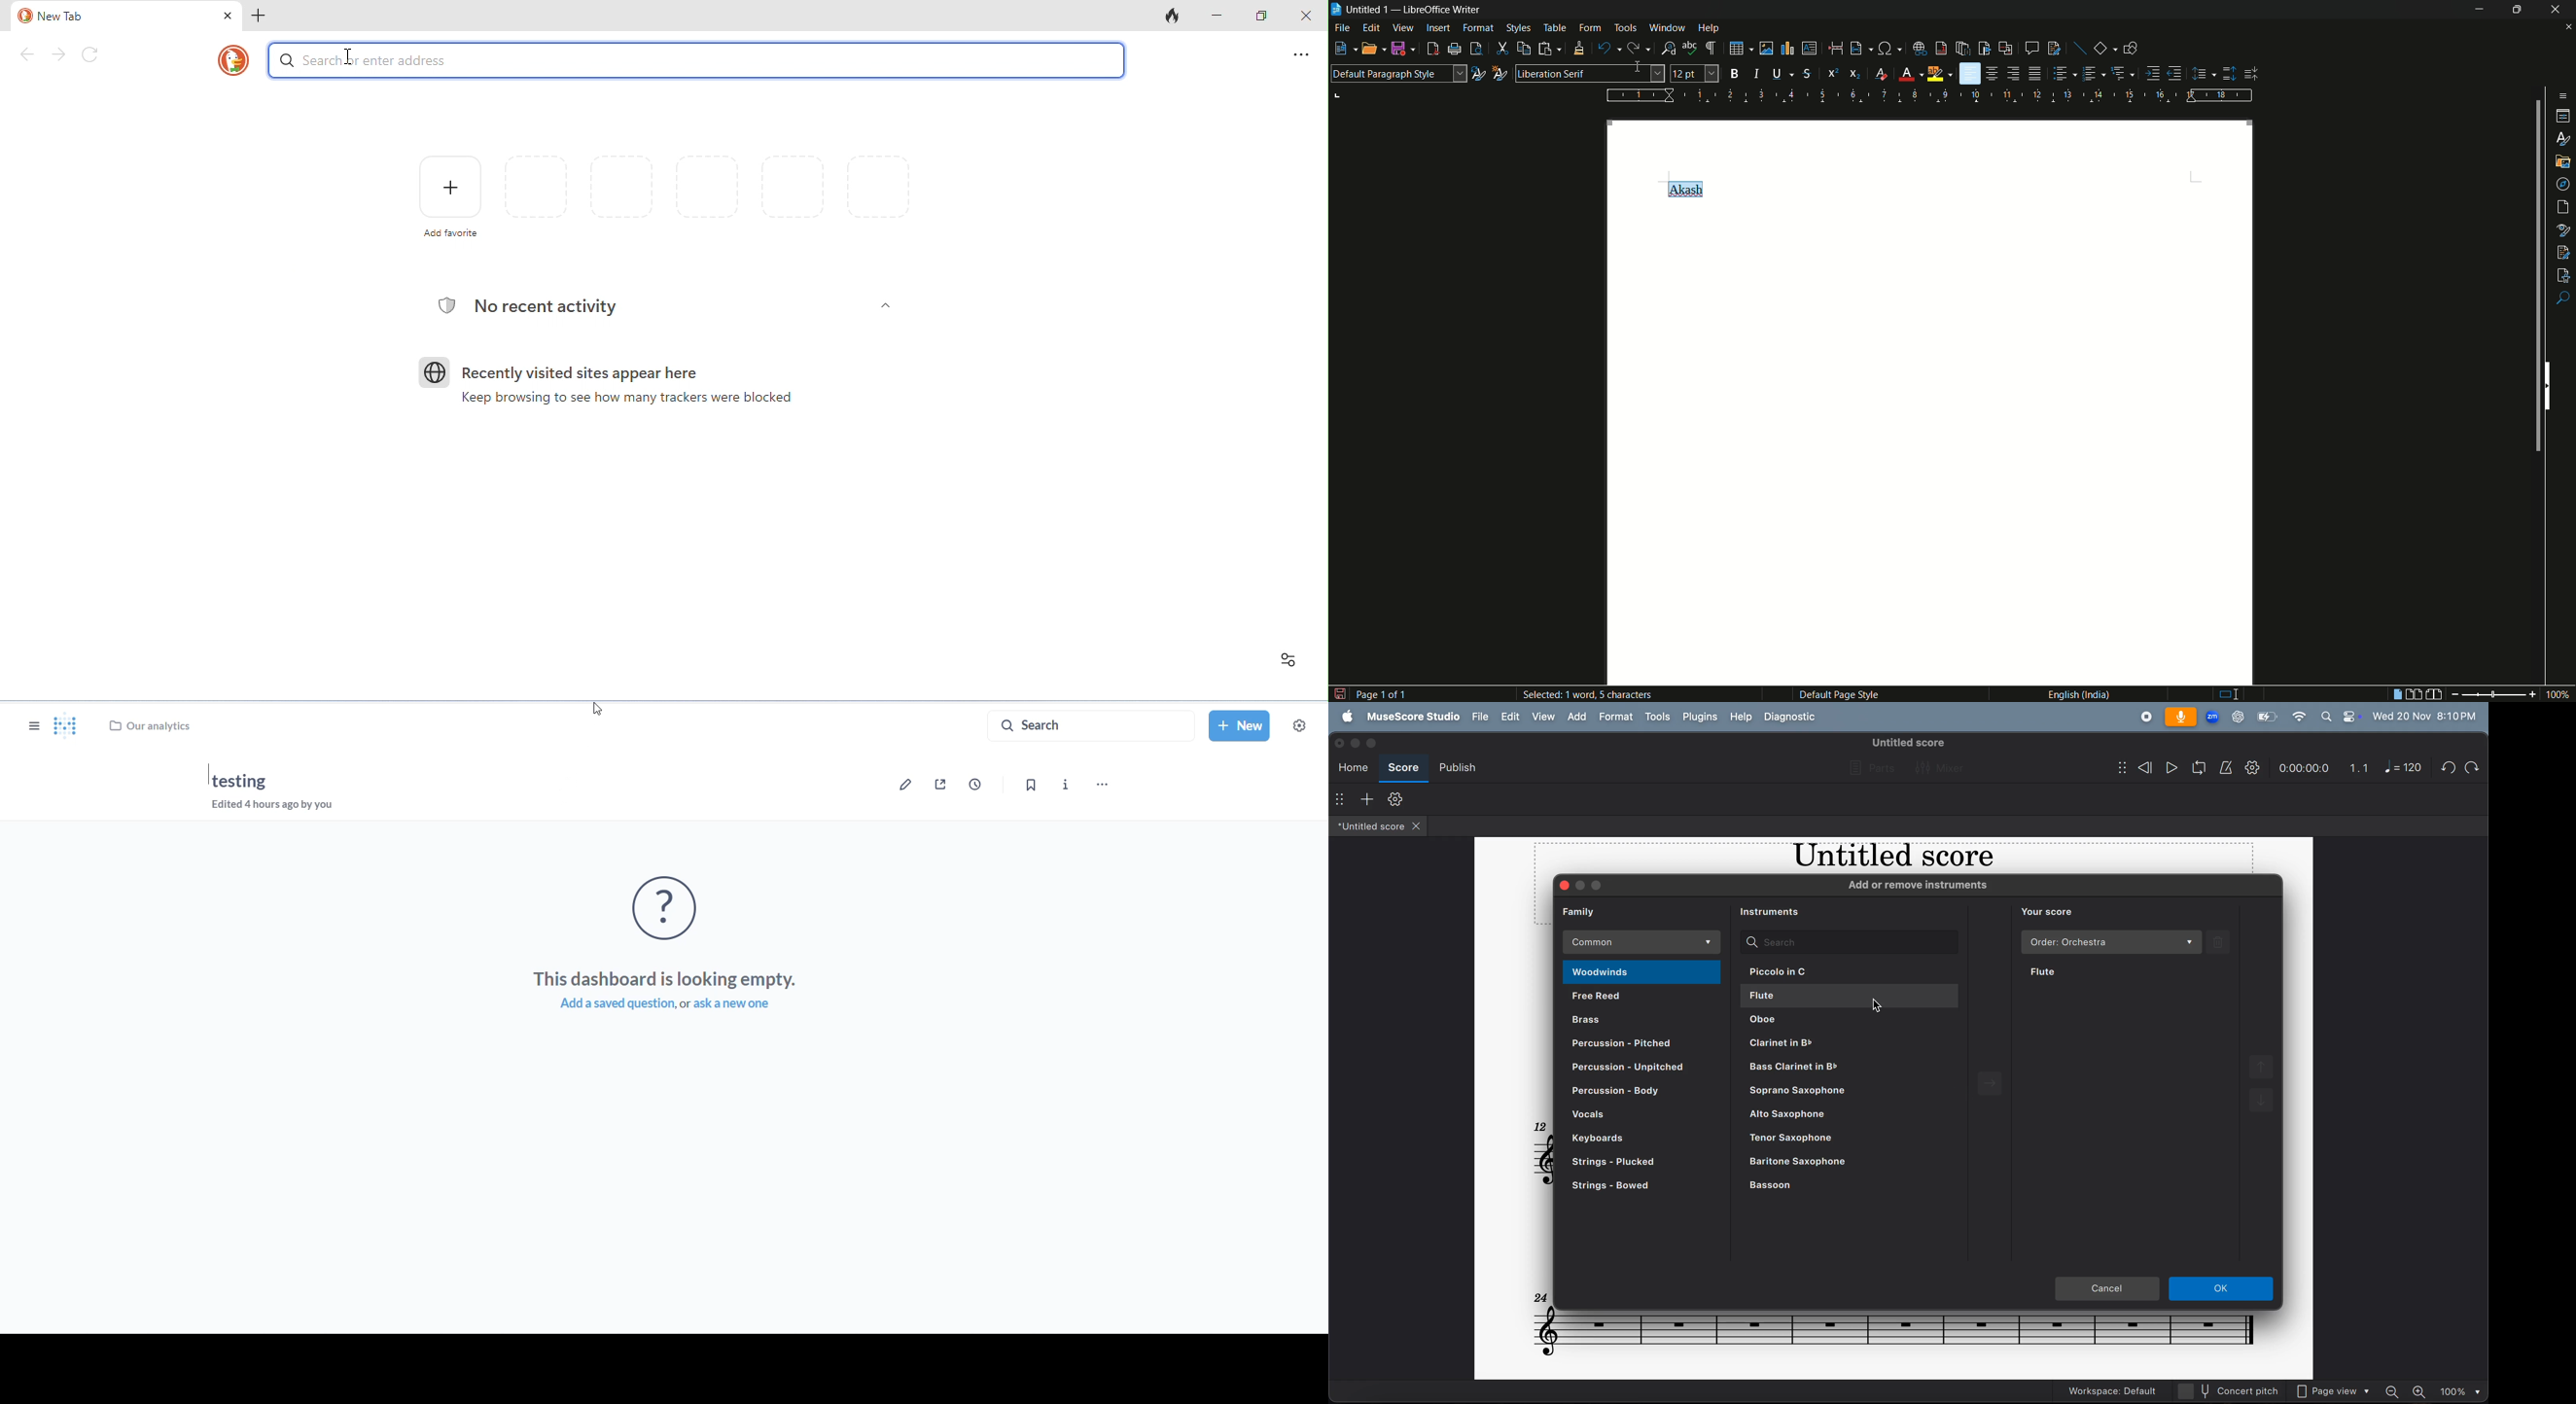 This screenshot has width=2576, height=1428. I want to click on font color, so click(1906, 75).